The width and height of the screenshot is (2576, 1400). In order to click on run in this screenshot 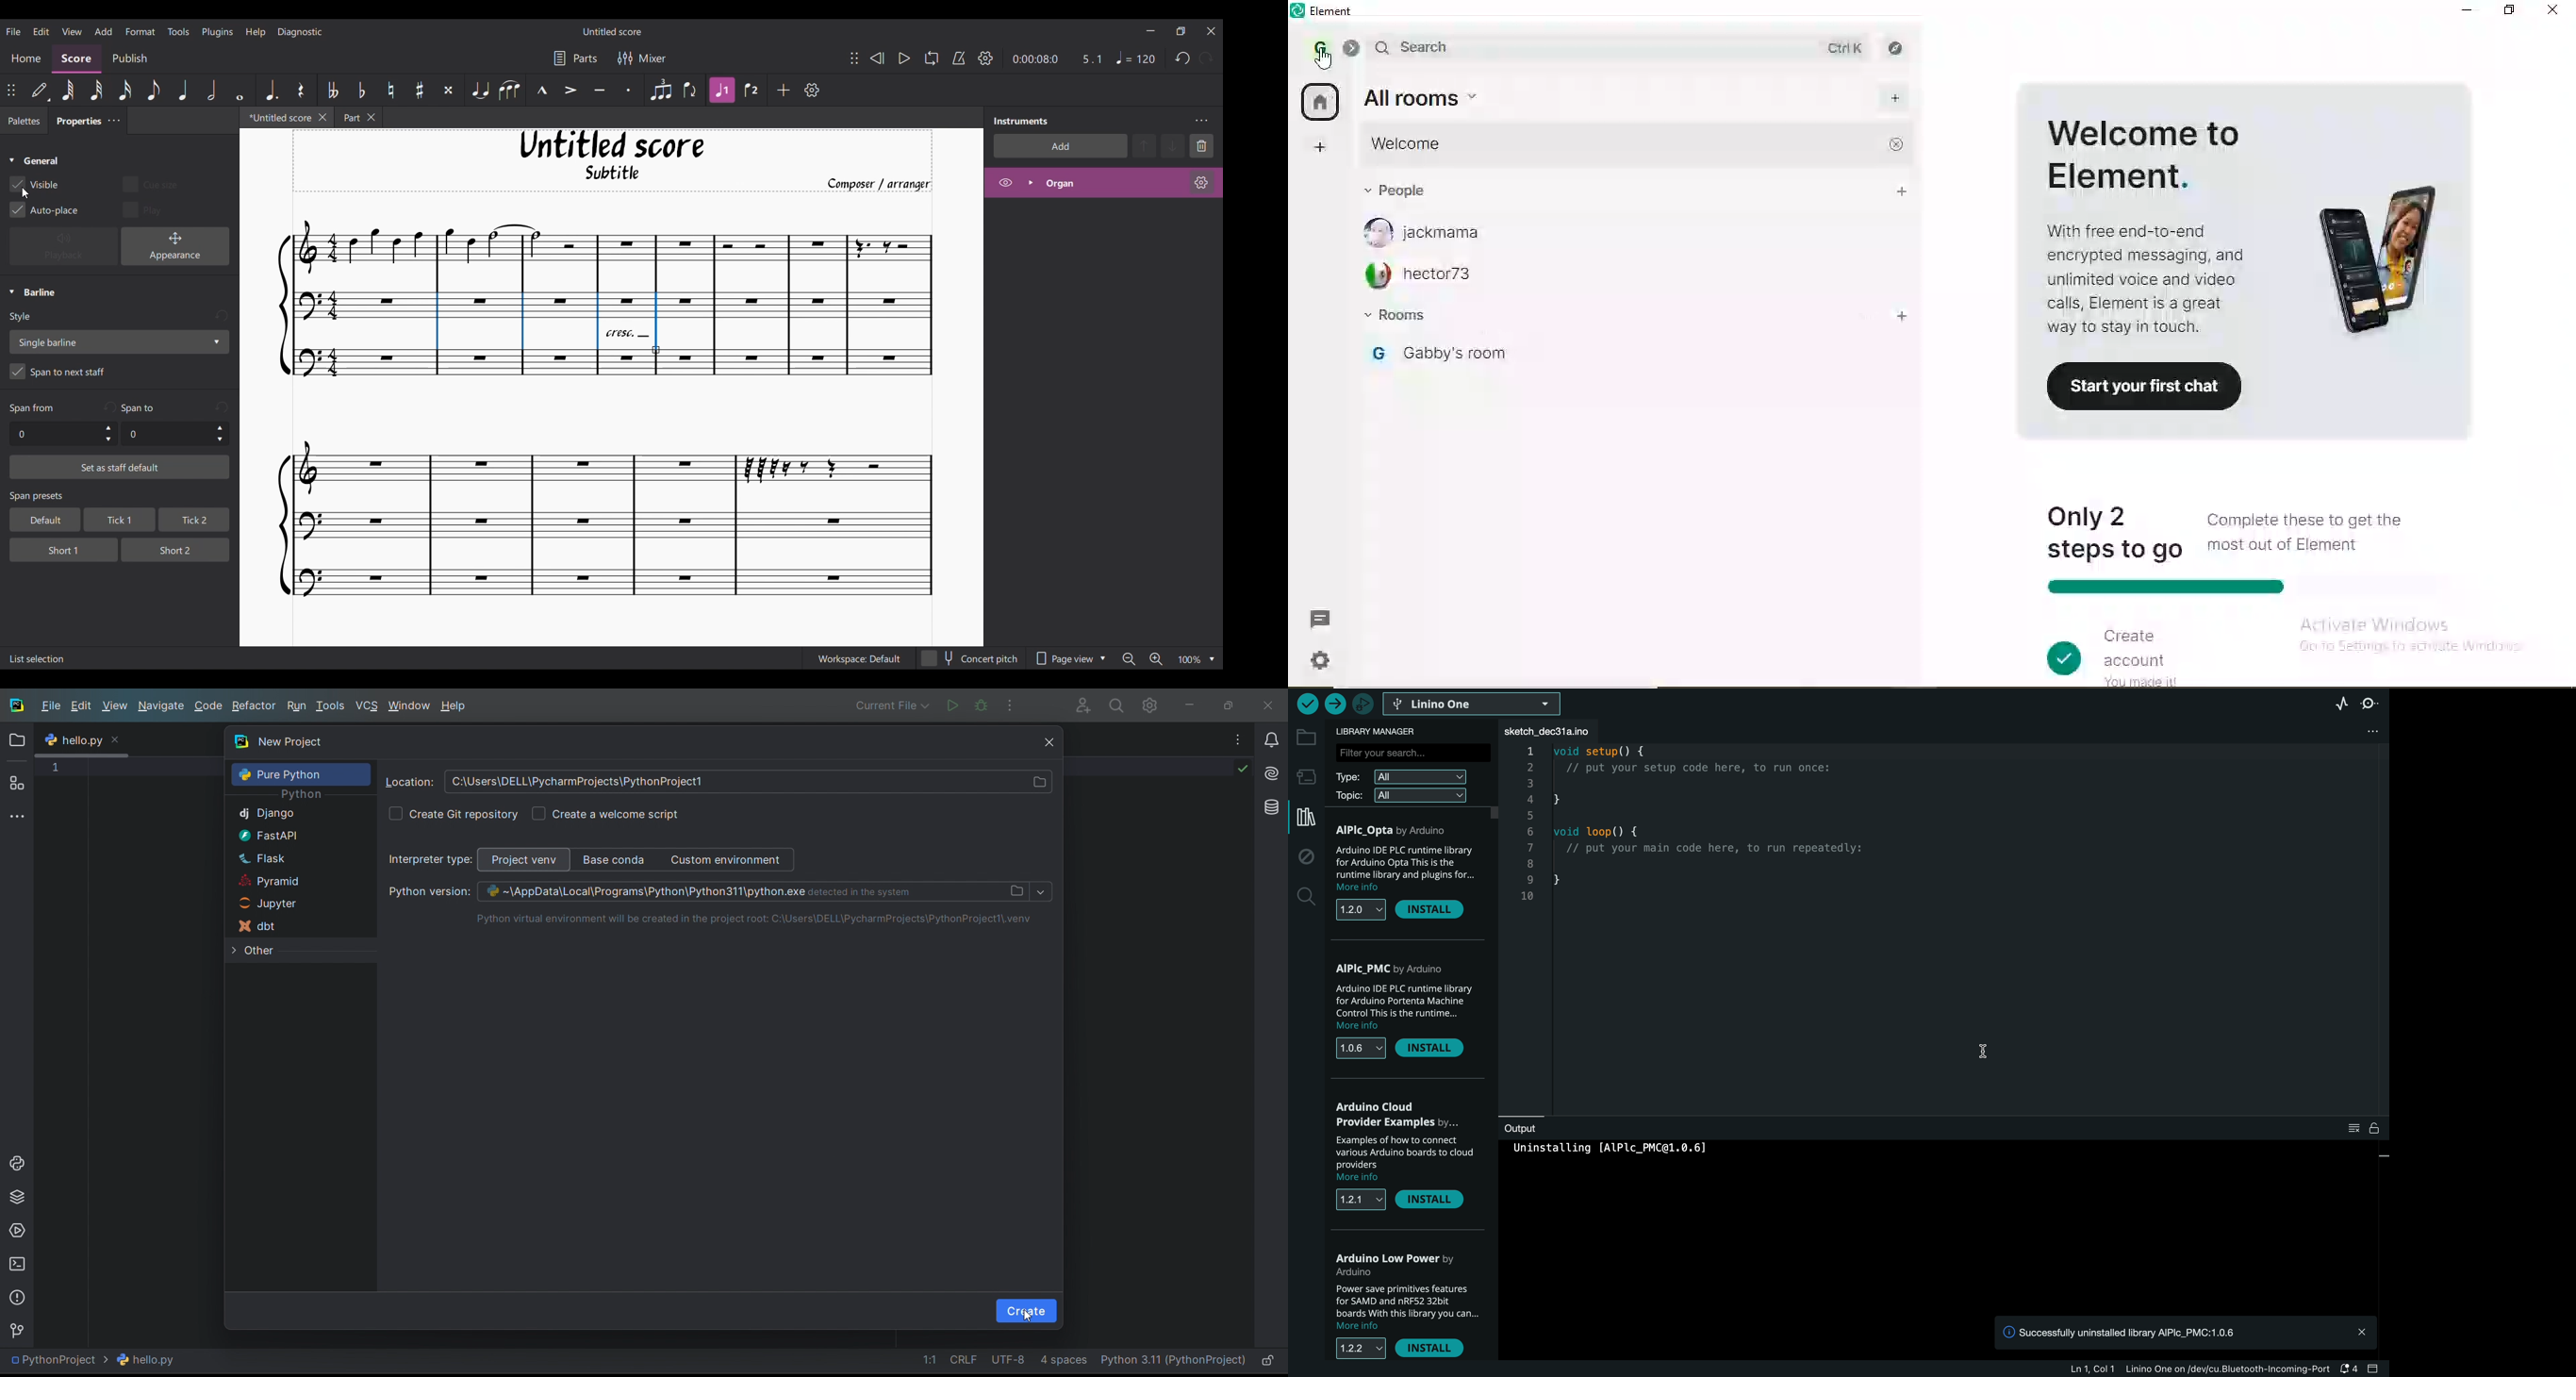, I will do `click(949, 704)`.